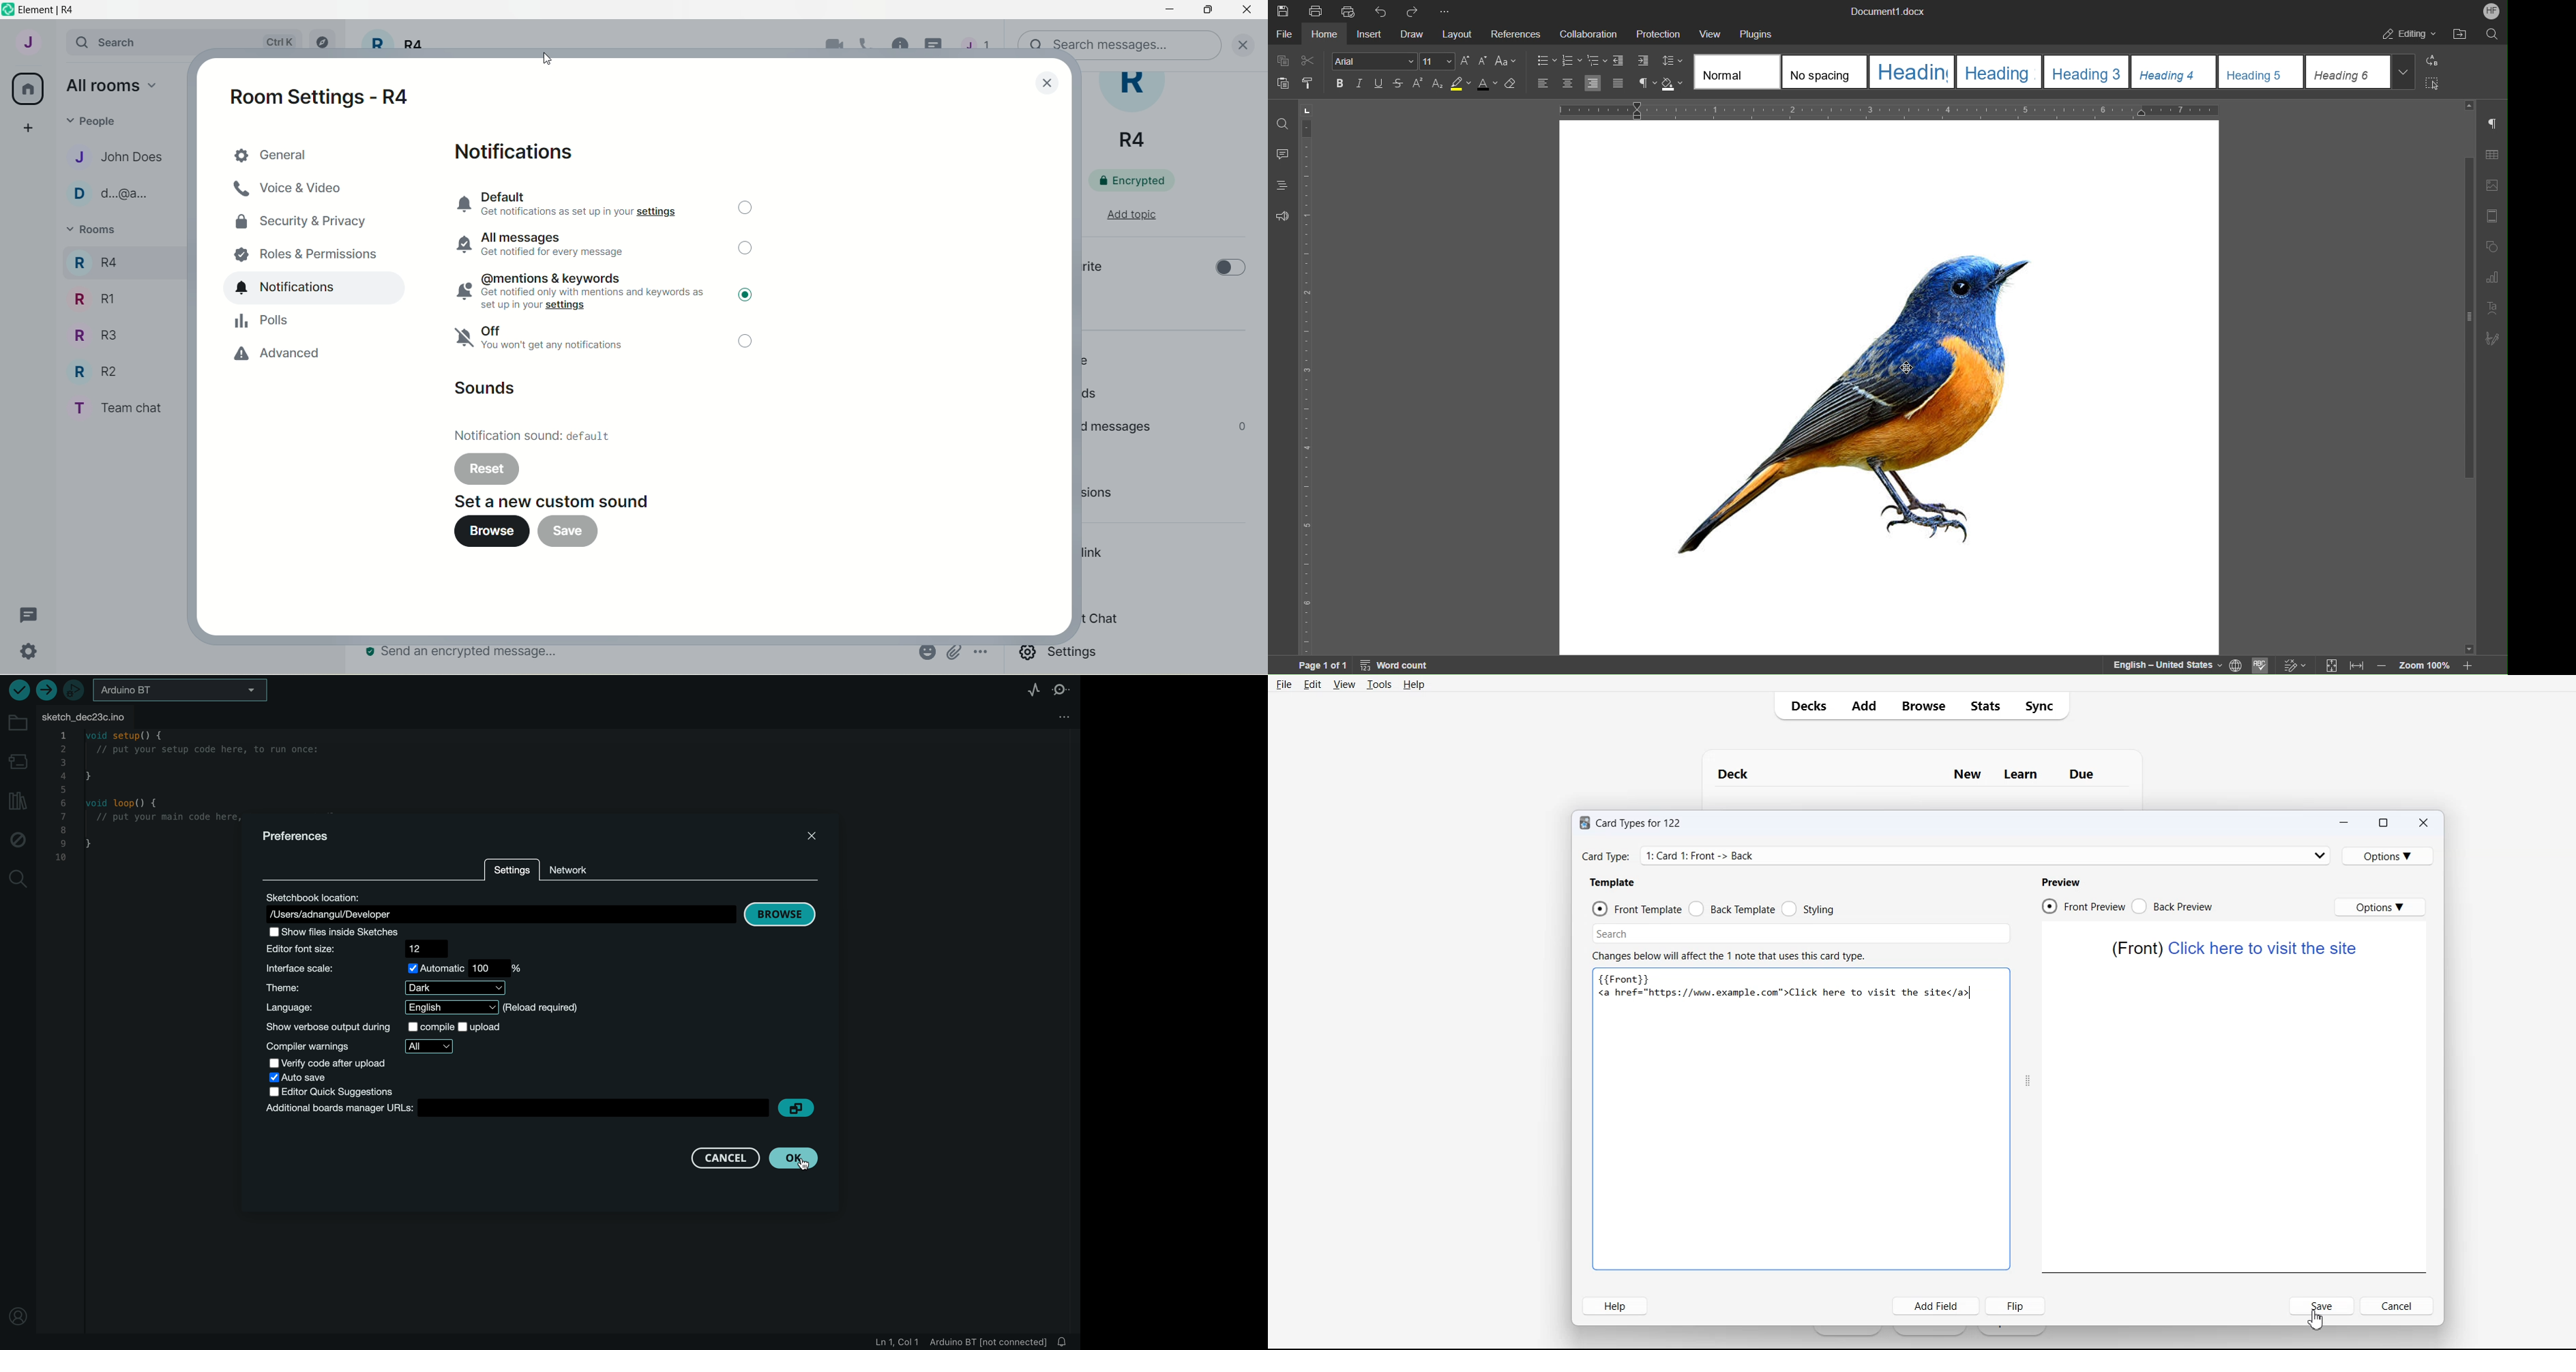  Describe the element at coordinates (1545, 60) in the screenshot. I see `Bullet List` at that location.